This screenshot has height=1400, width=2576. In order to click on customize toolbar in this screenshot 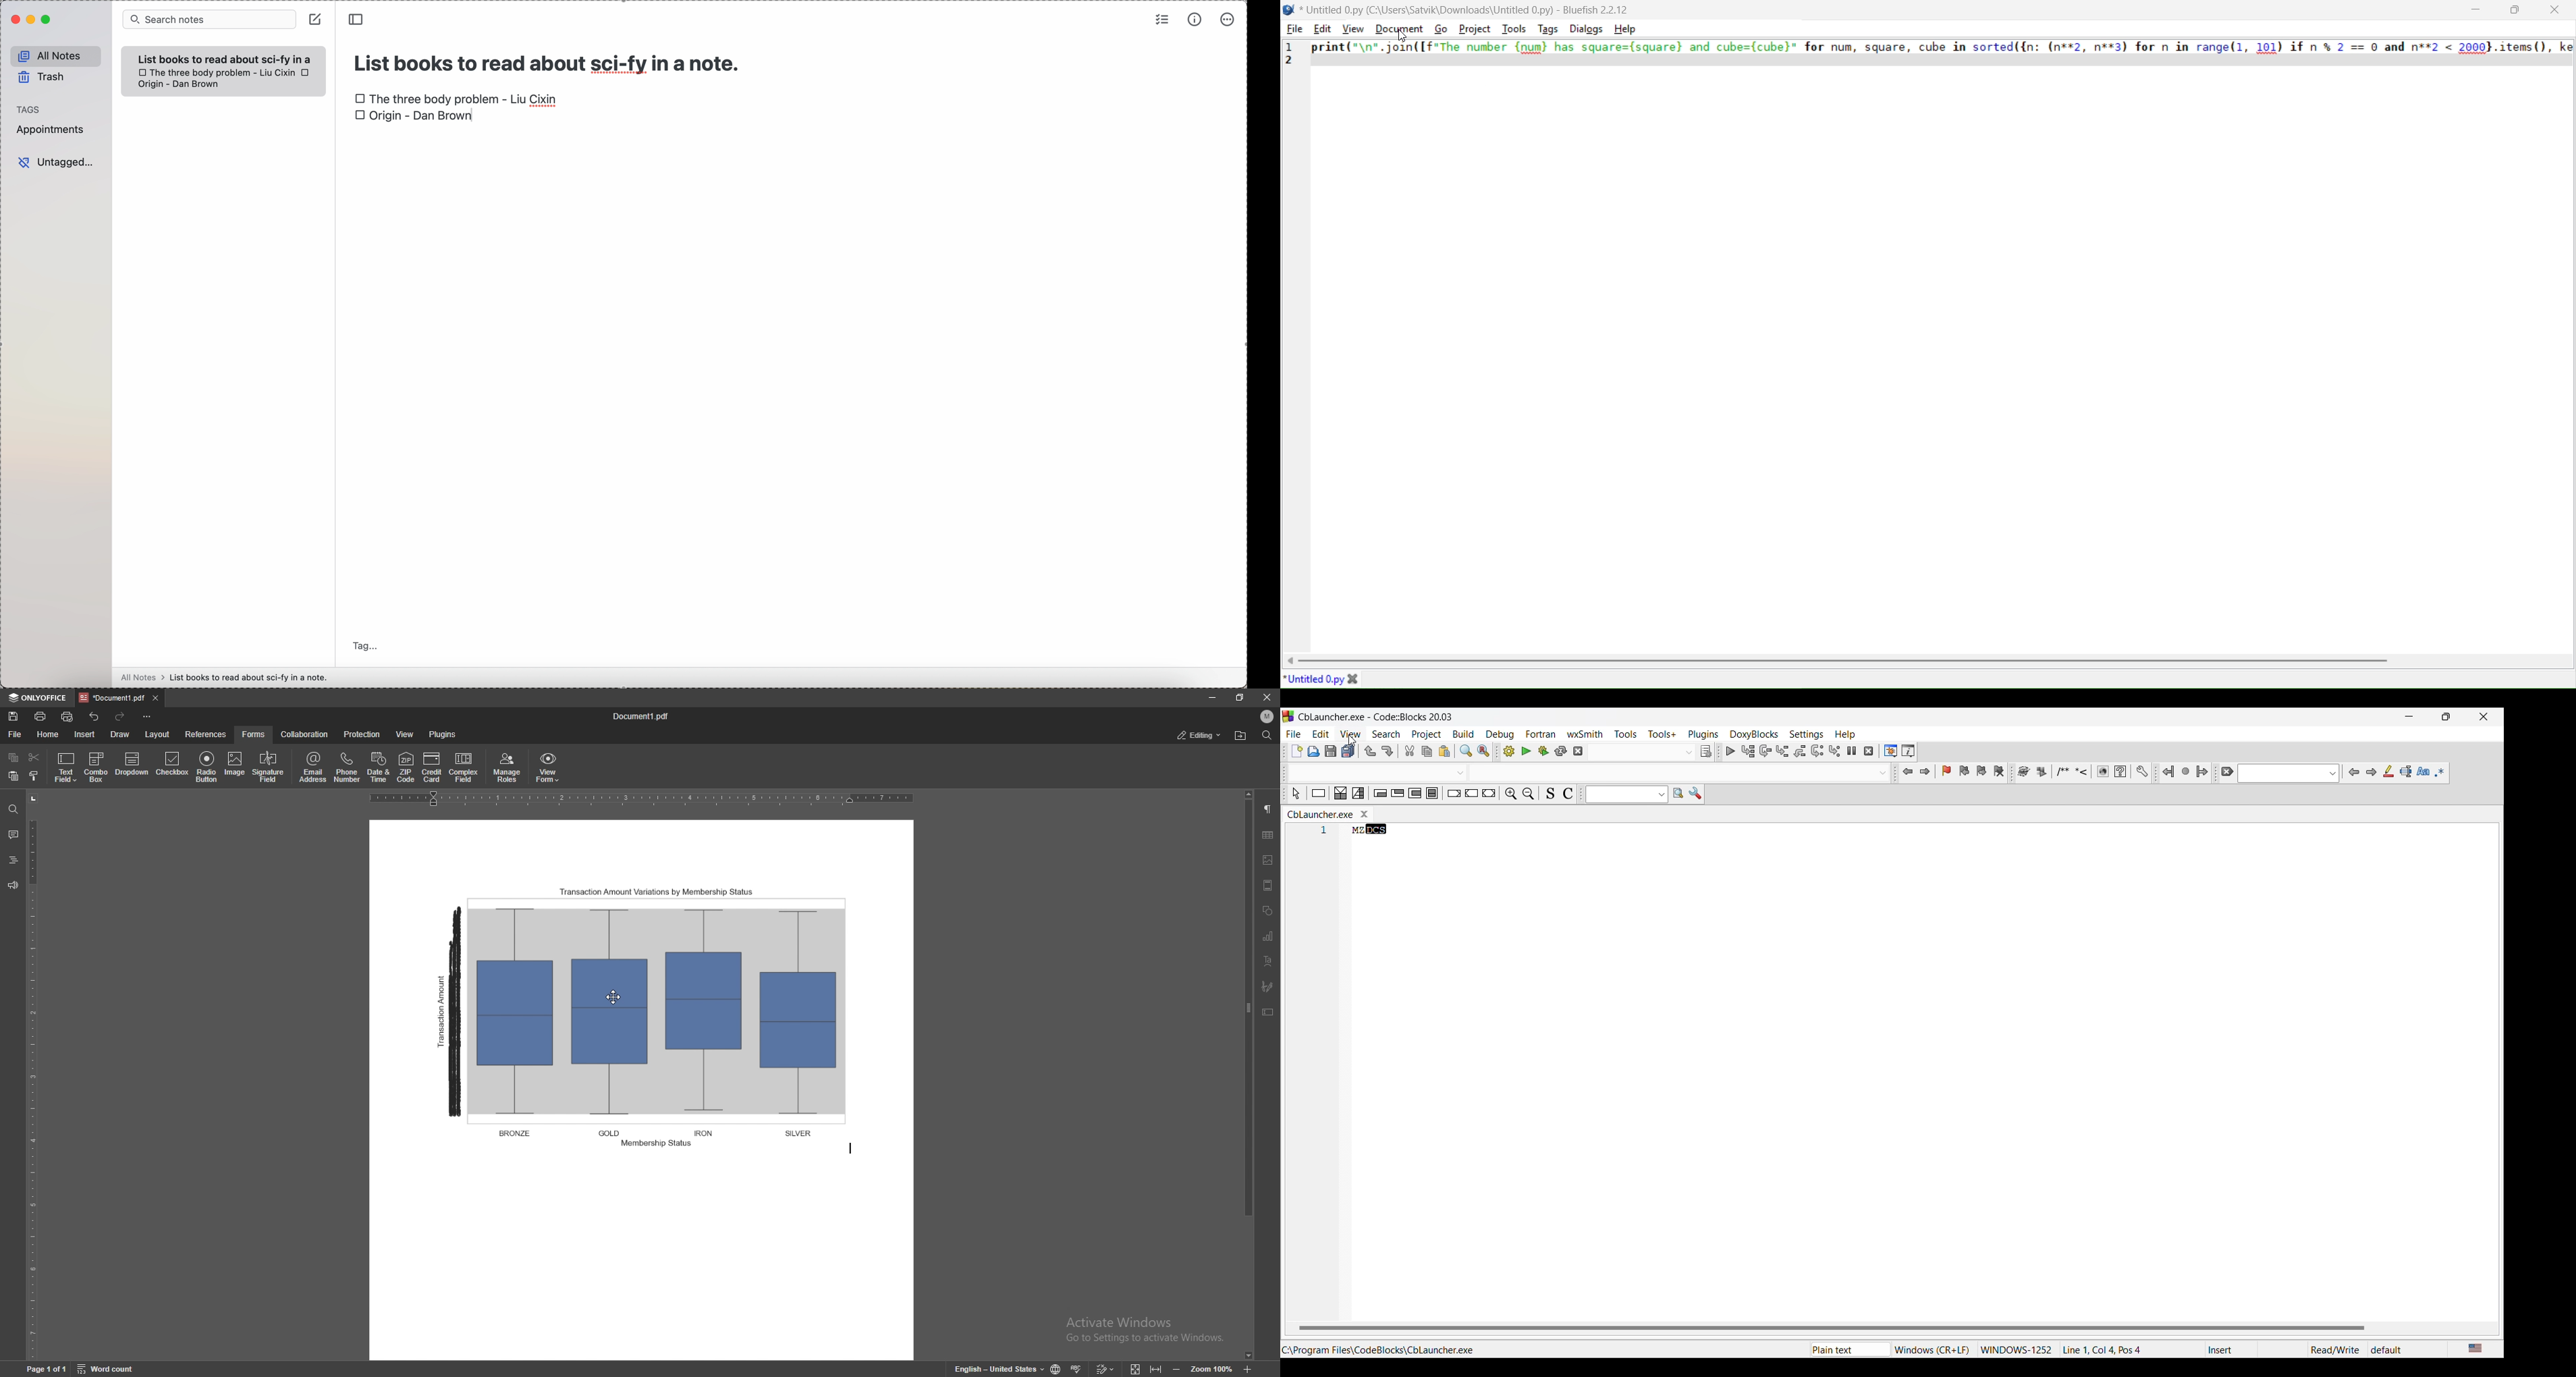, I will do `click(146, 717)`.